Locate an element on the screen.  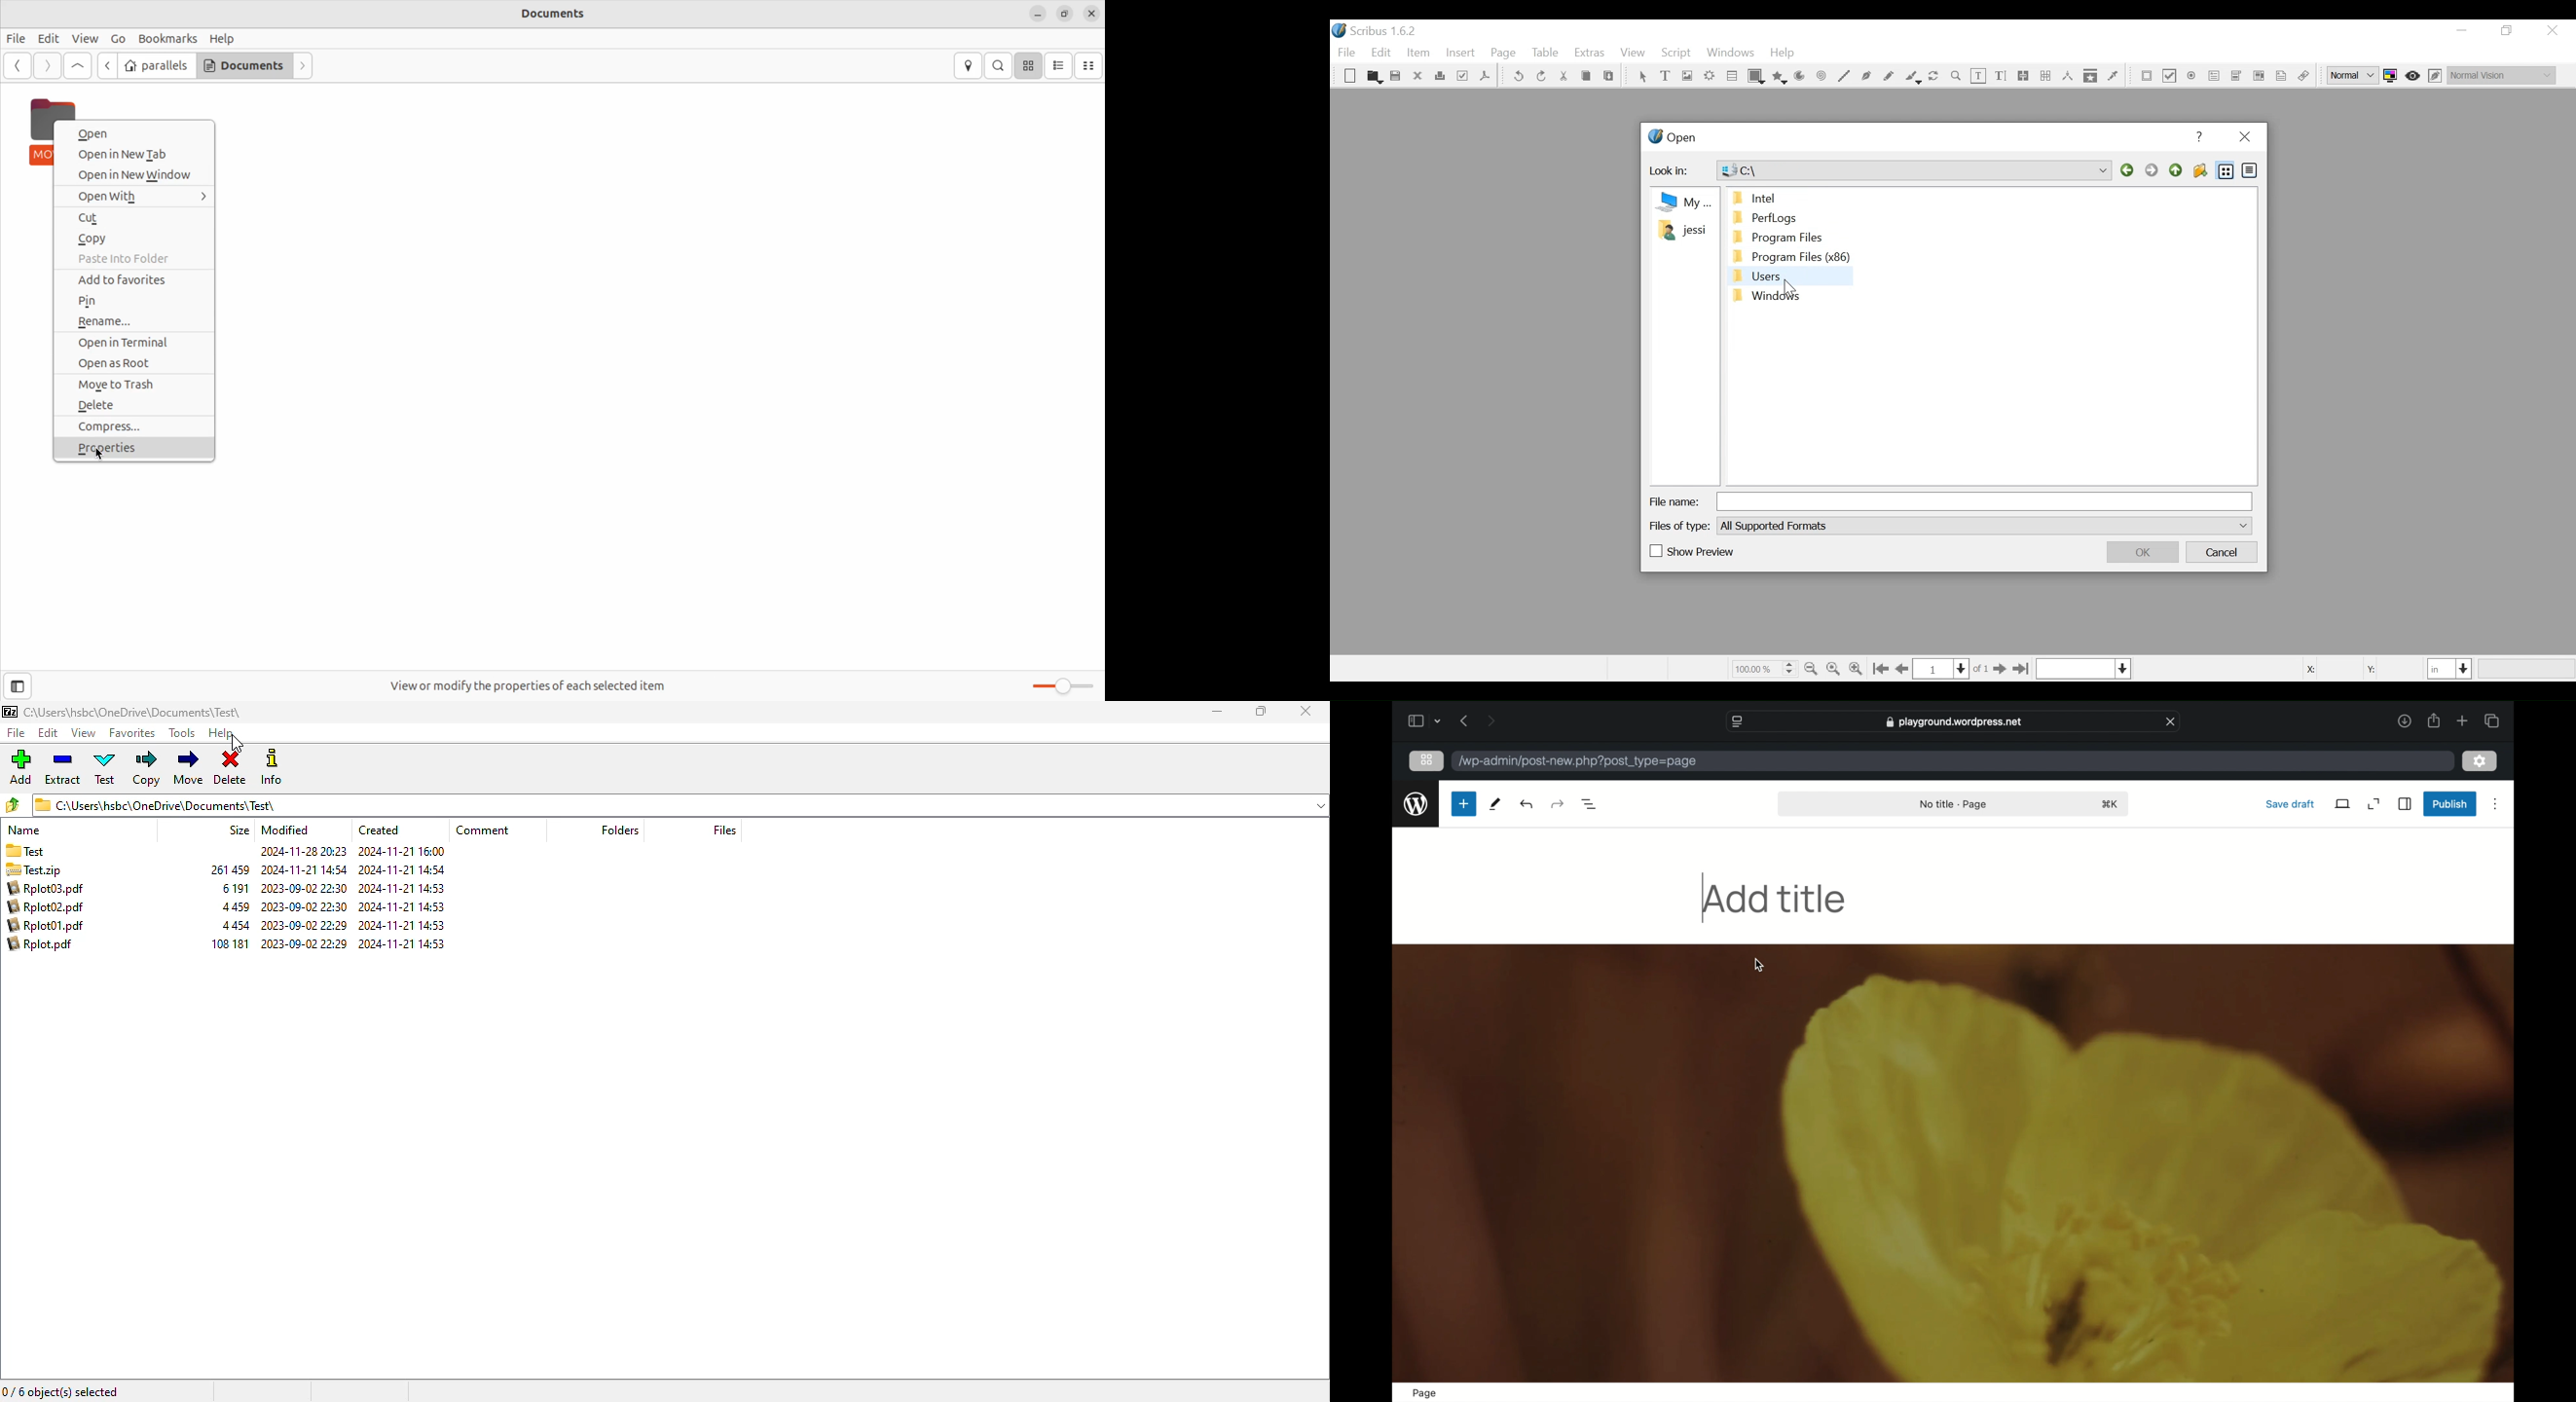
Close is located at coordinates (2244, 138).